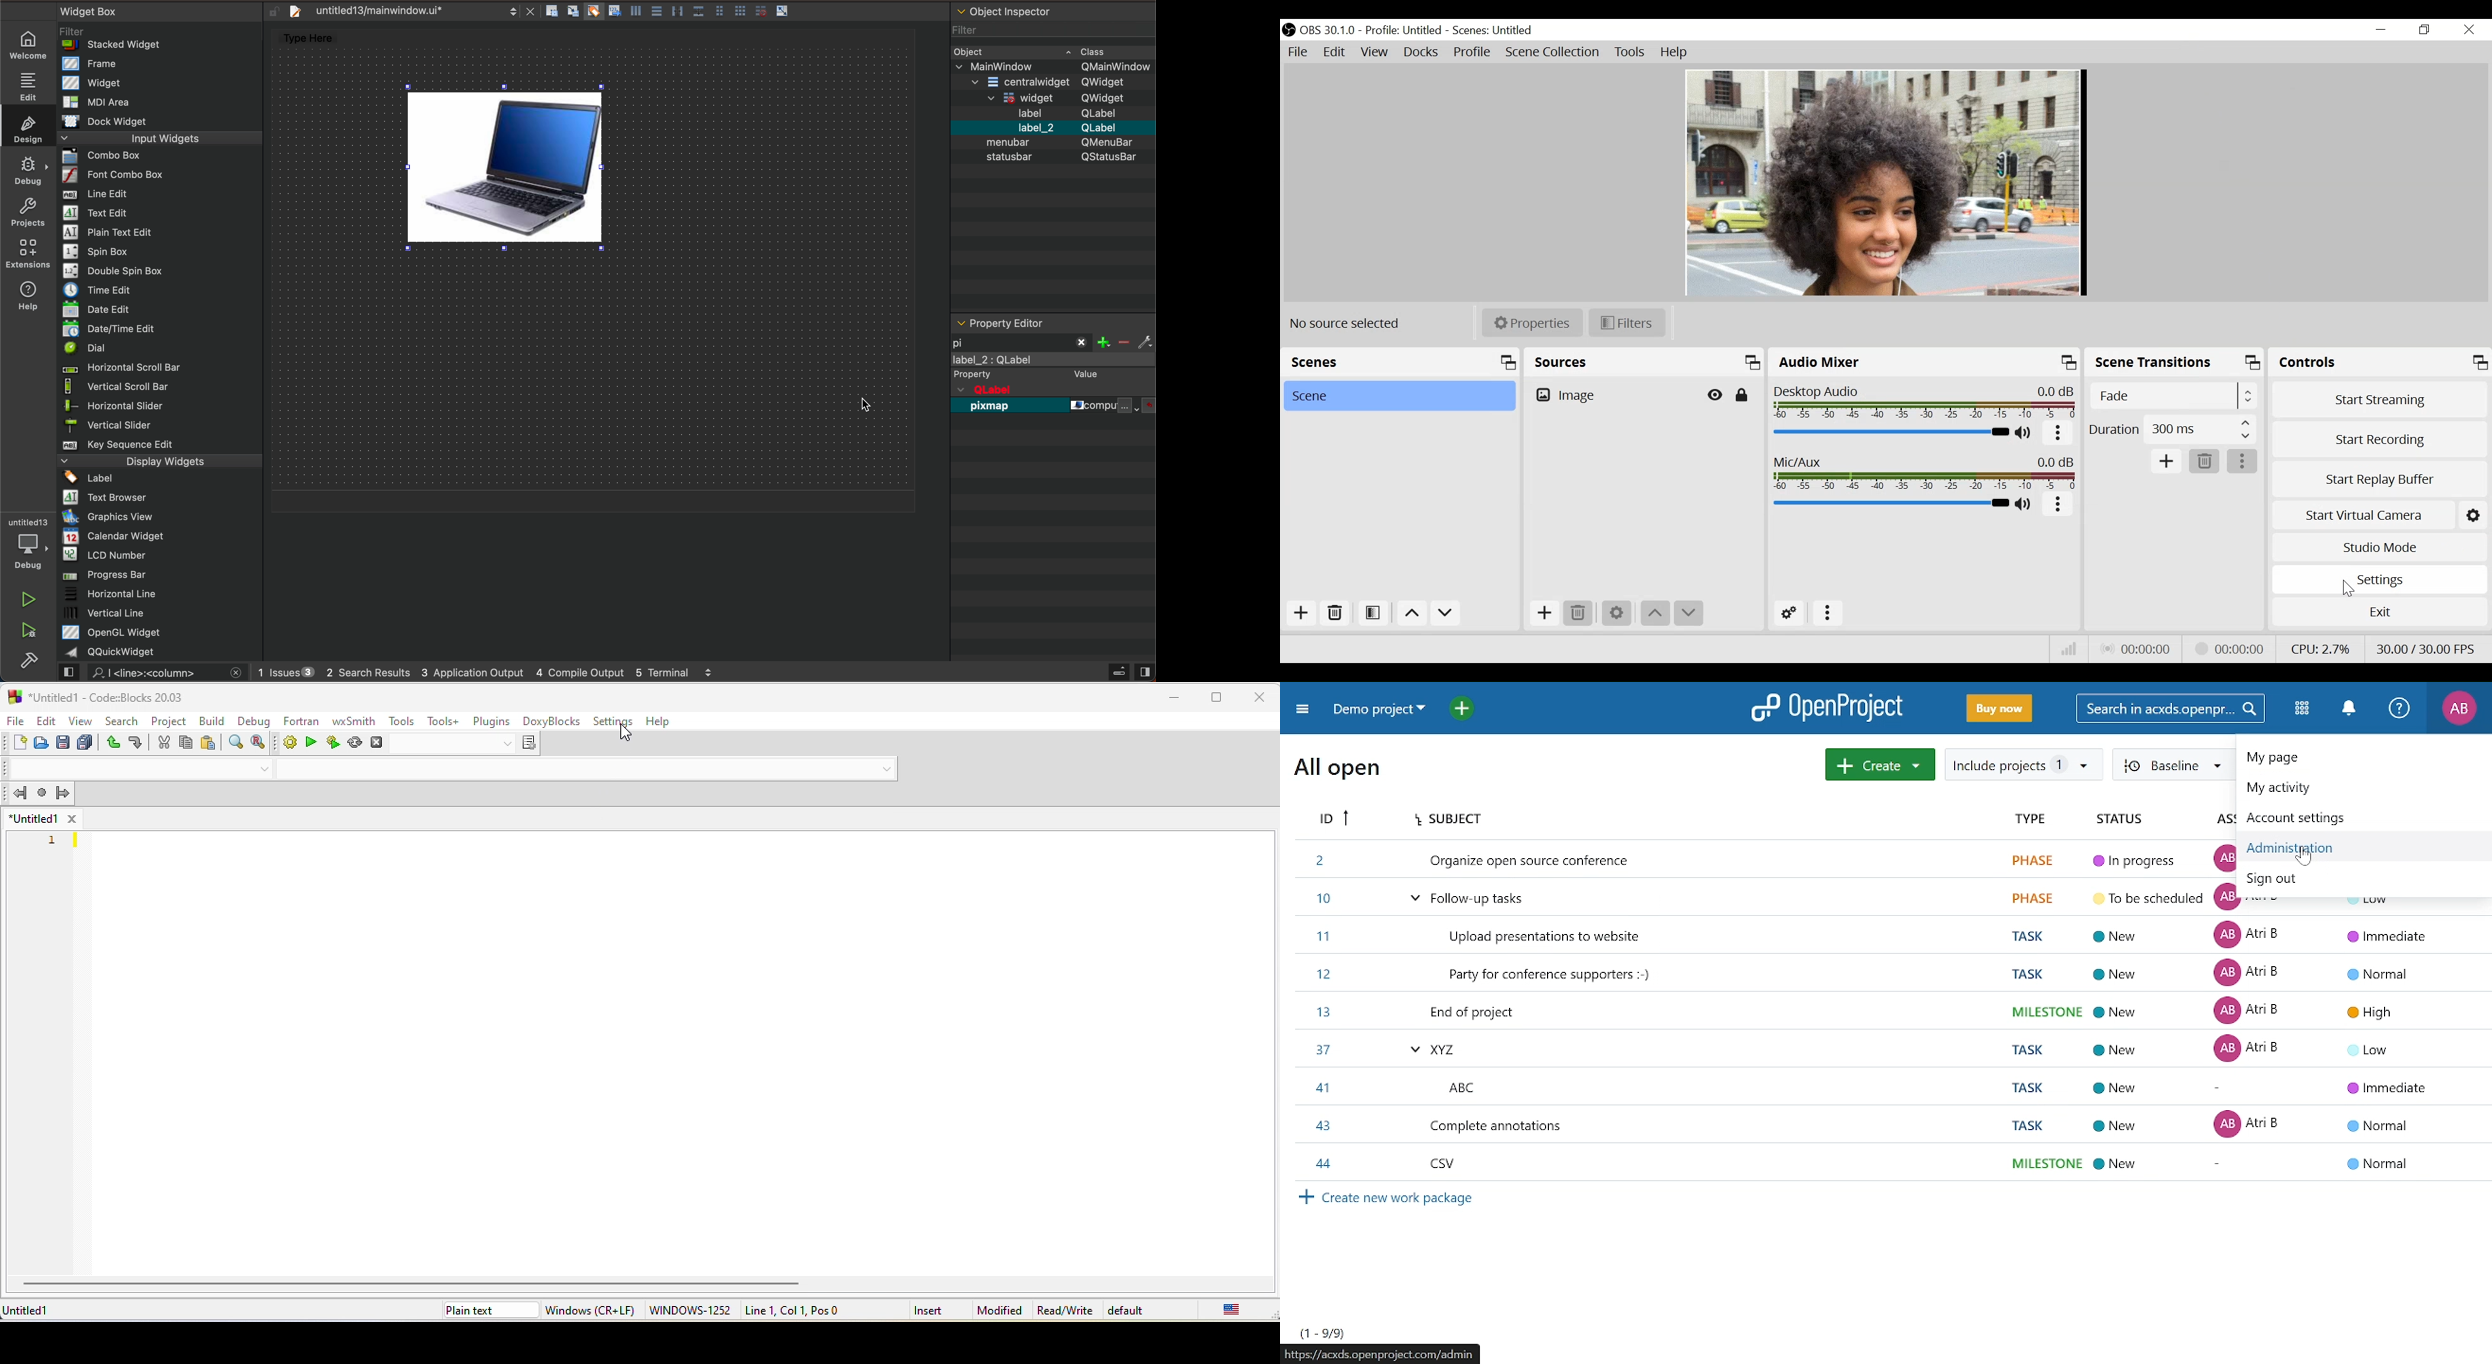 The width and height of the screenshot is (2492, 1372). Describe the element at coordinates (1409, 614) in the screenshot. I see `Move Up` at that location.